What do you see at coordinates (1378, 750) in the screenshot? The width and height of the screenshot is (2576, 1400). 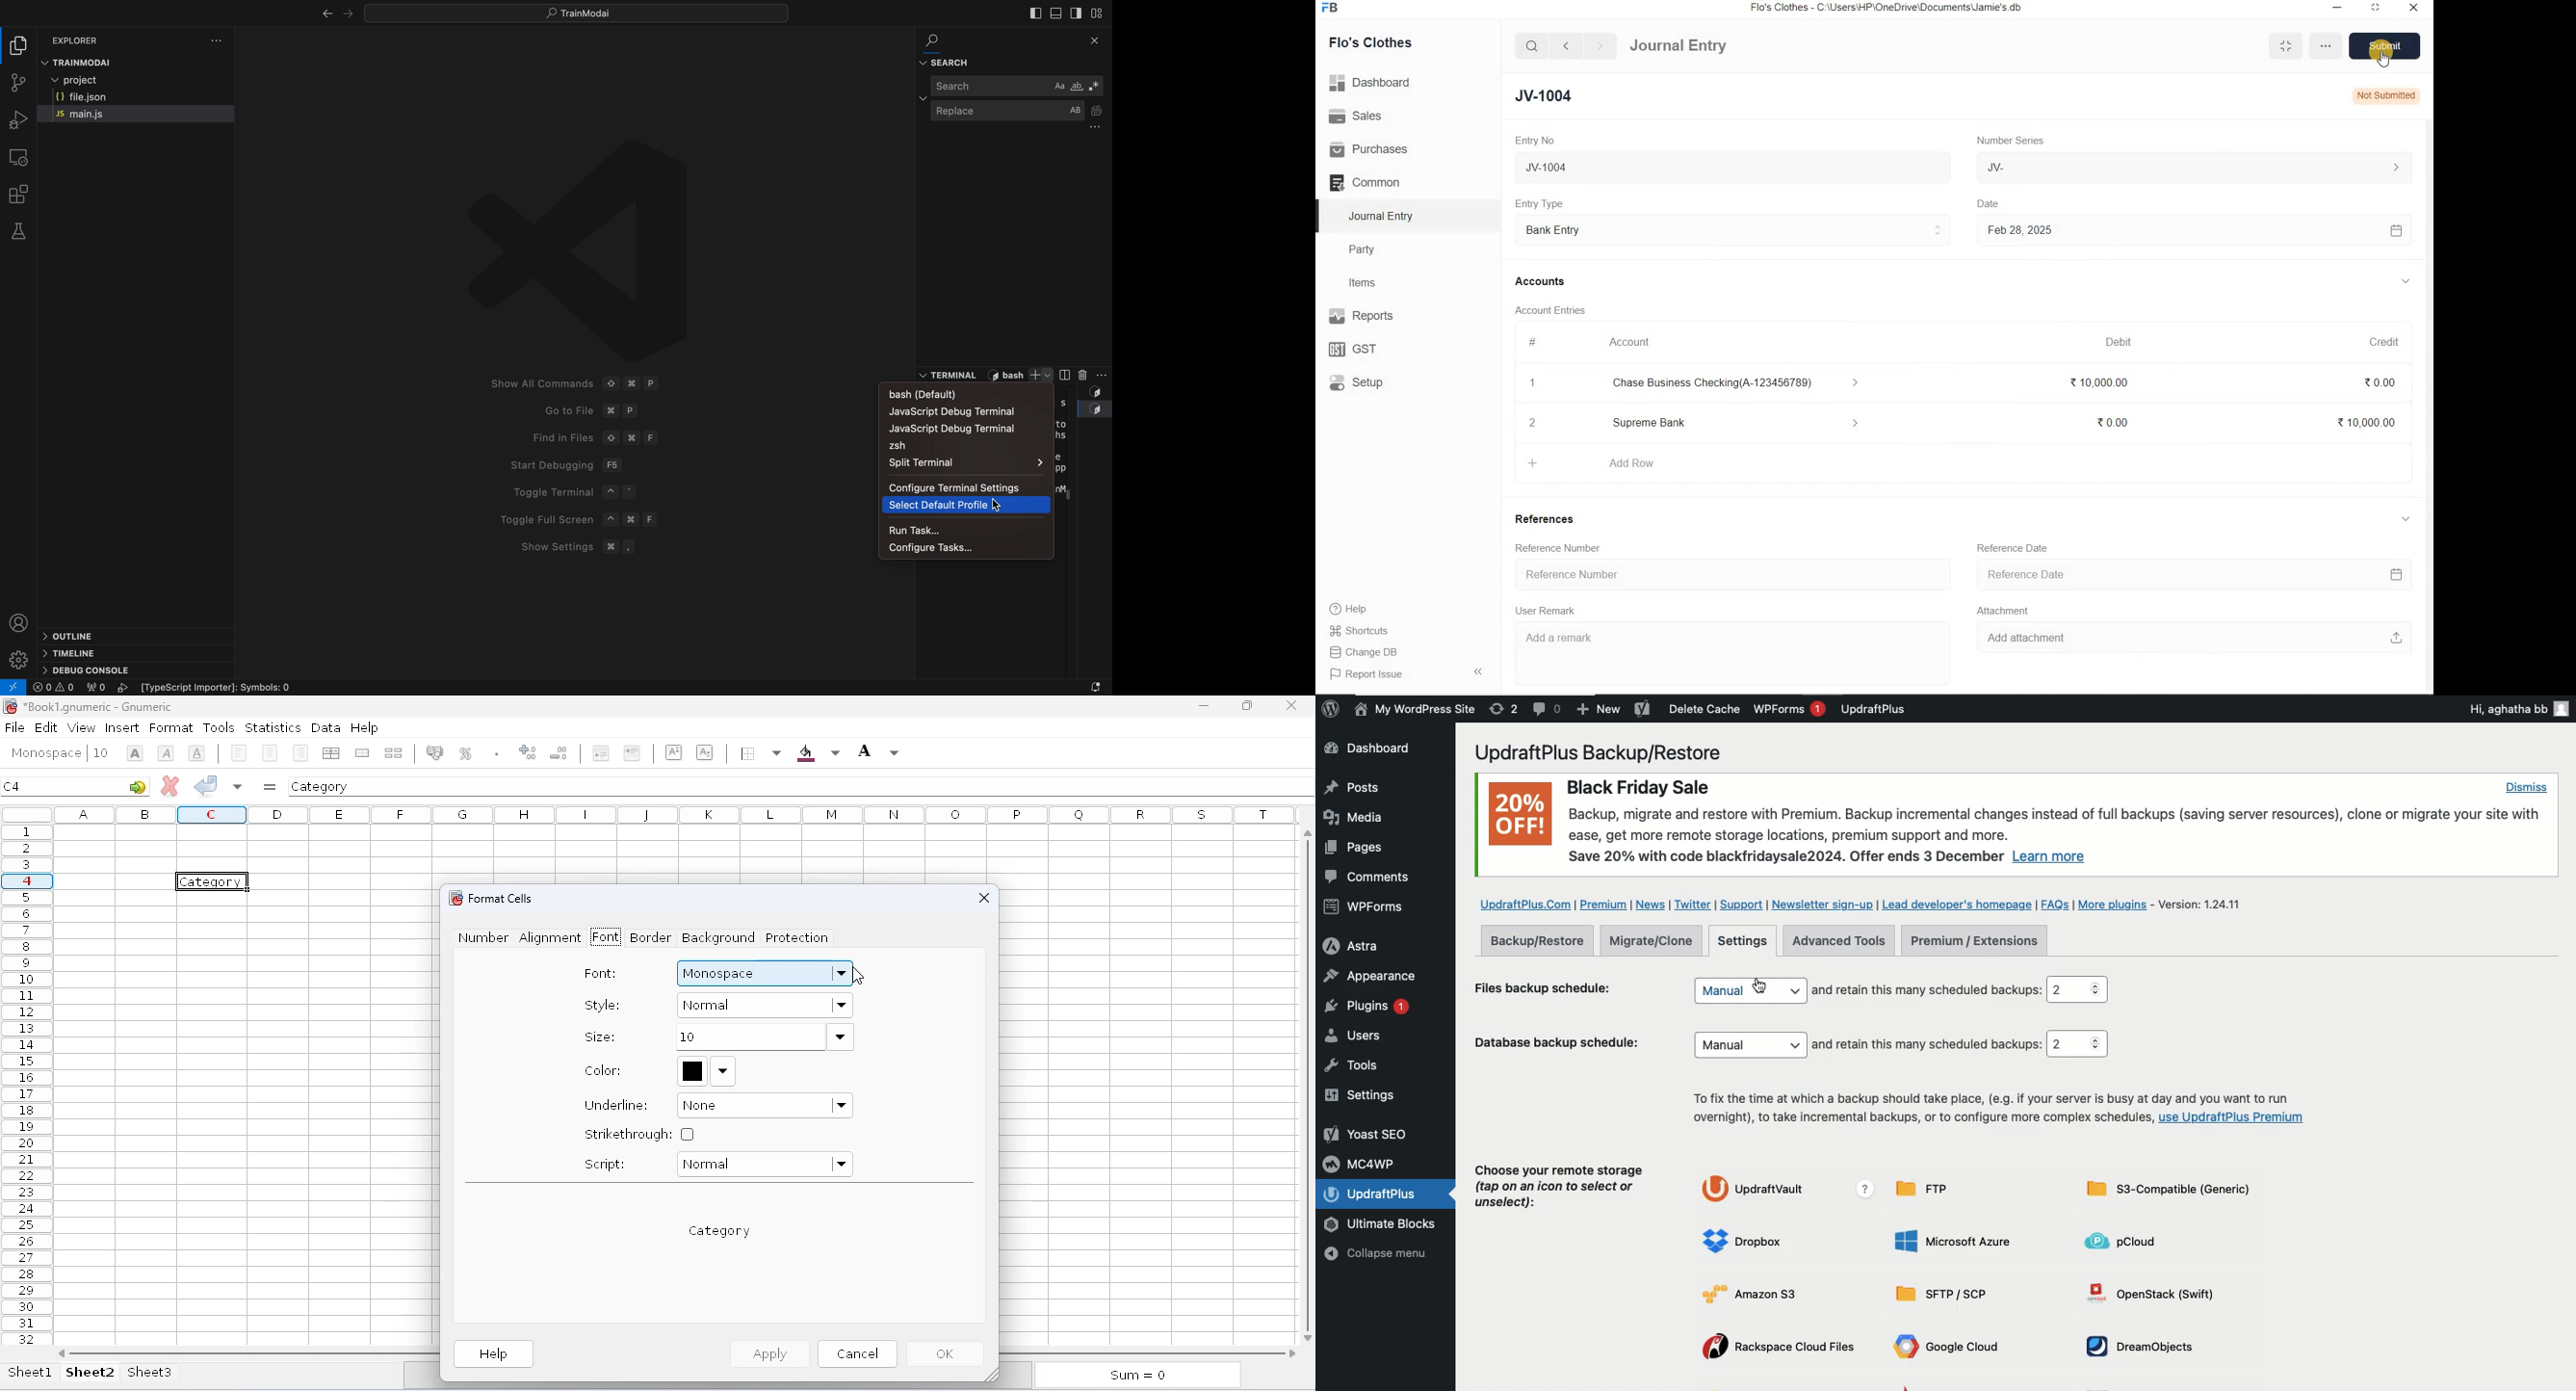 I see `Dashboard` at bounding box center [1378, 750].